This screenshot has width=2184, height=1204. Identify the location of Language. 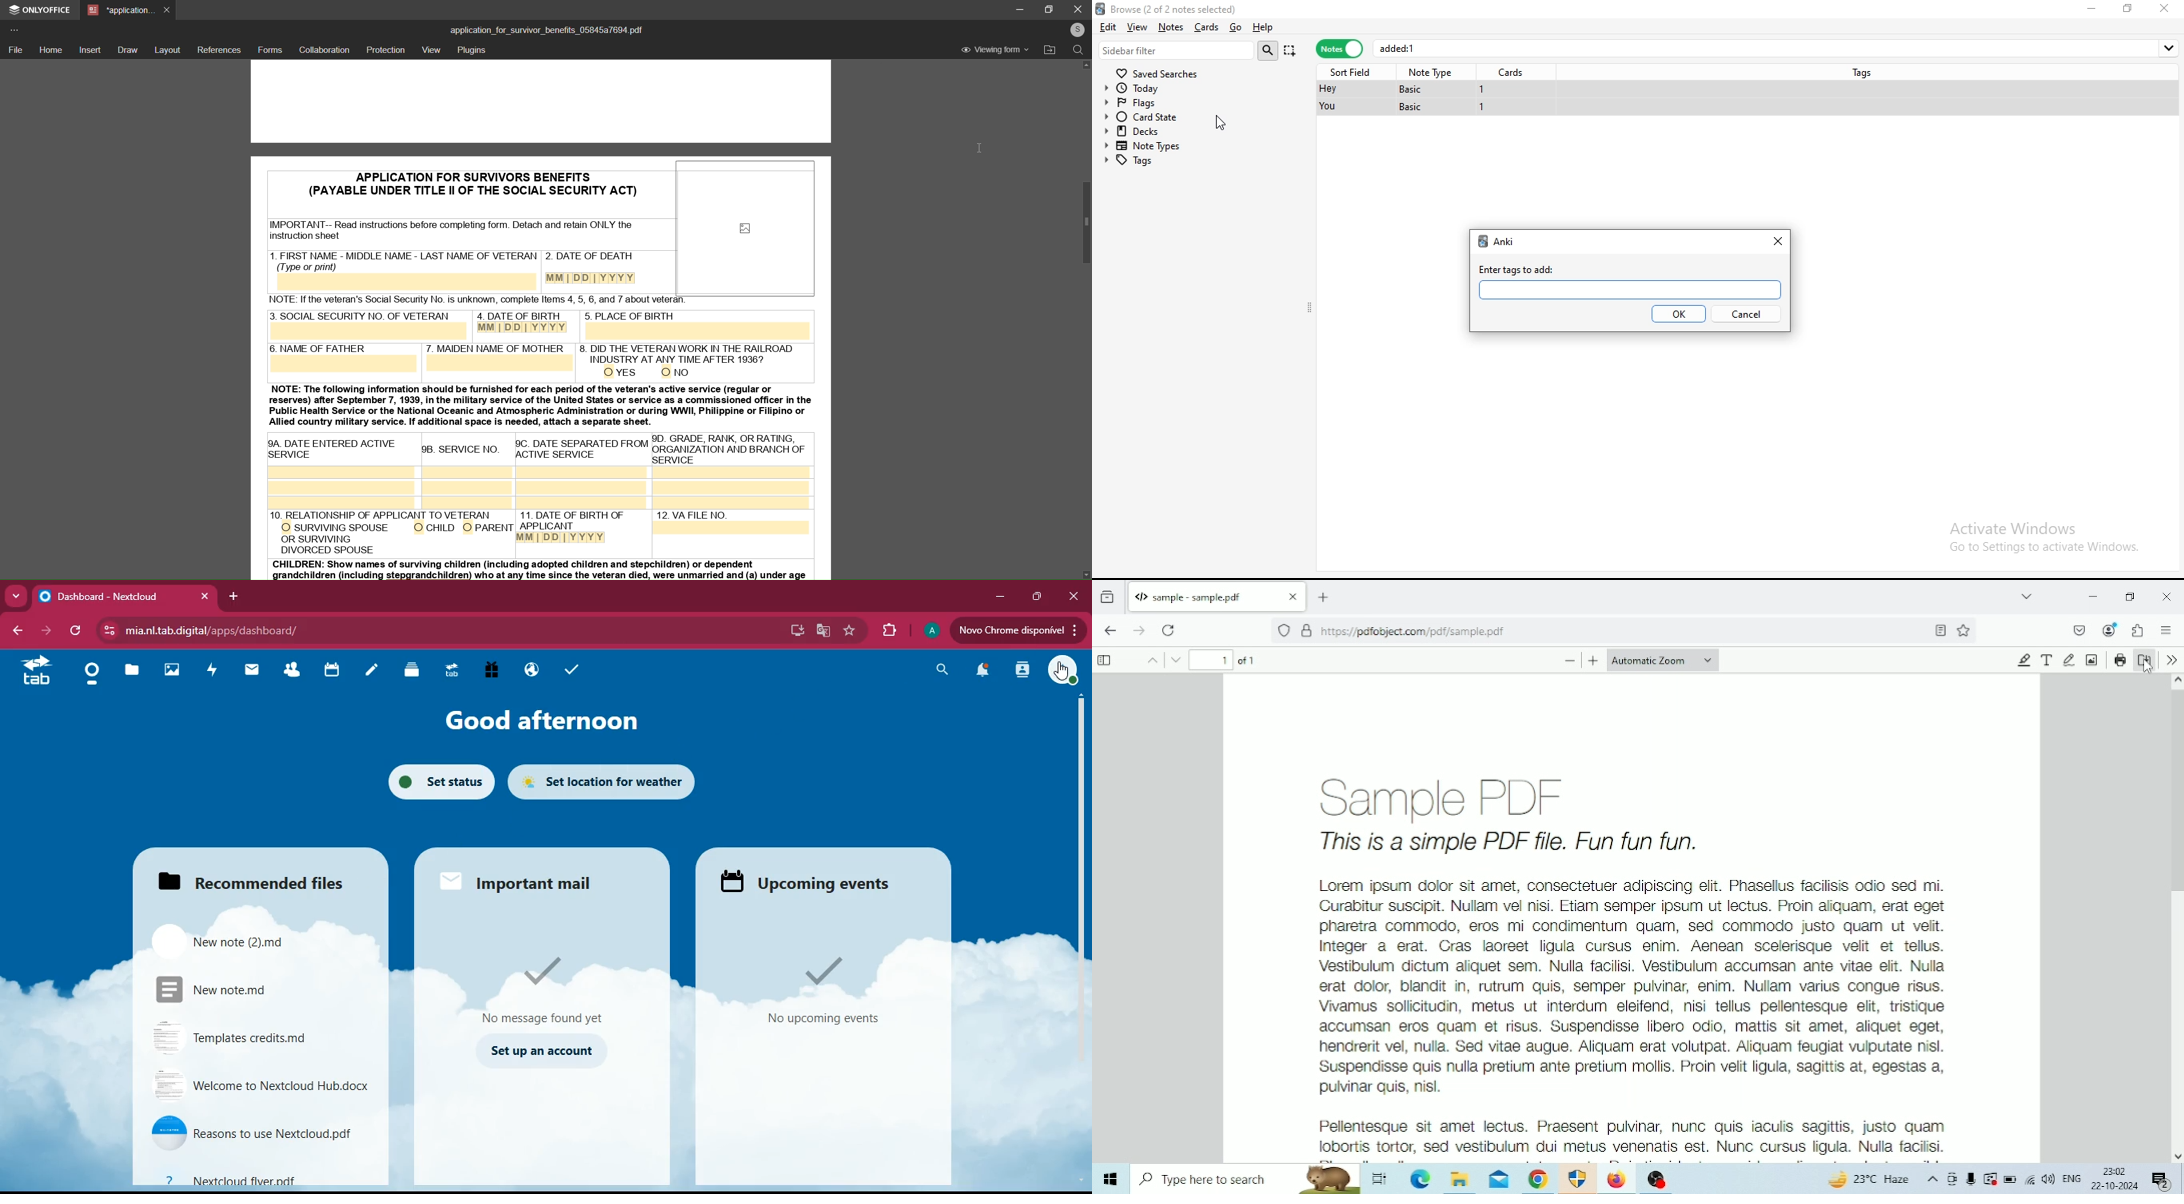
(2073, 1178).